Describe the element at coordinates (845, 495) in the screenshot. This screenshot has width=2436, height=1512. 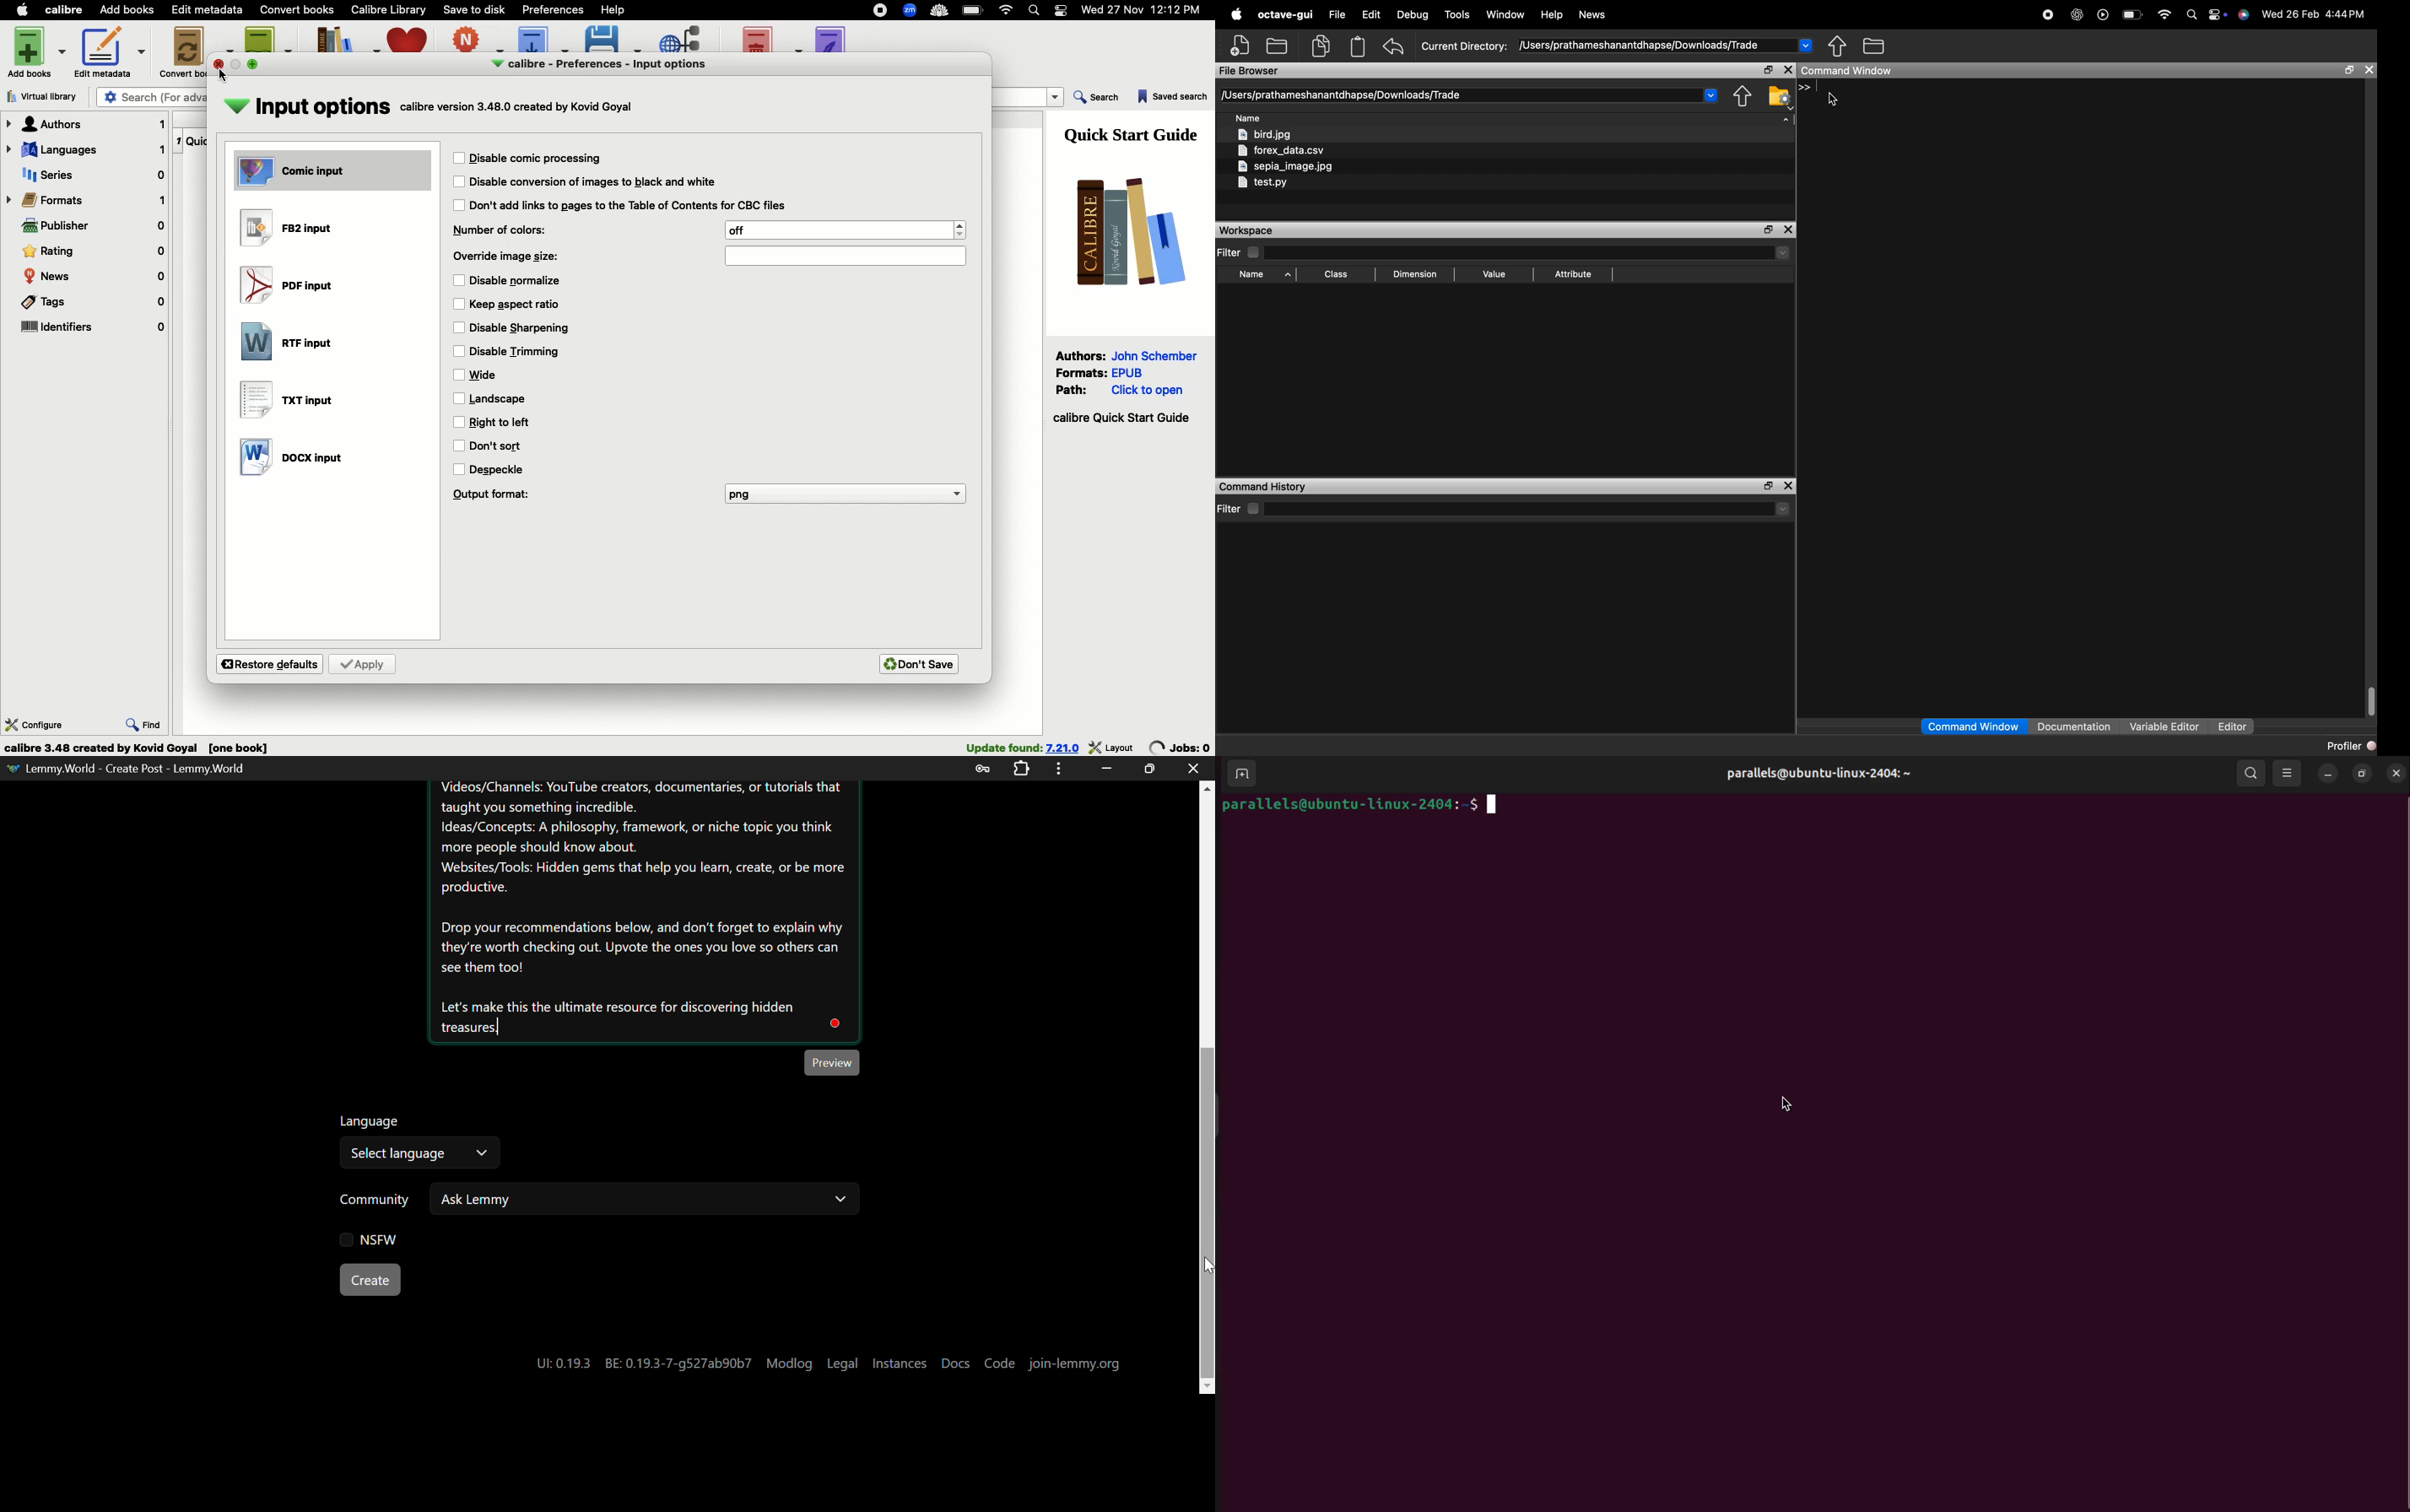
I see `png` at that location.